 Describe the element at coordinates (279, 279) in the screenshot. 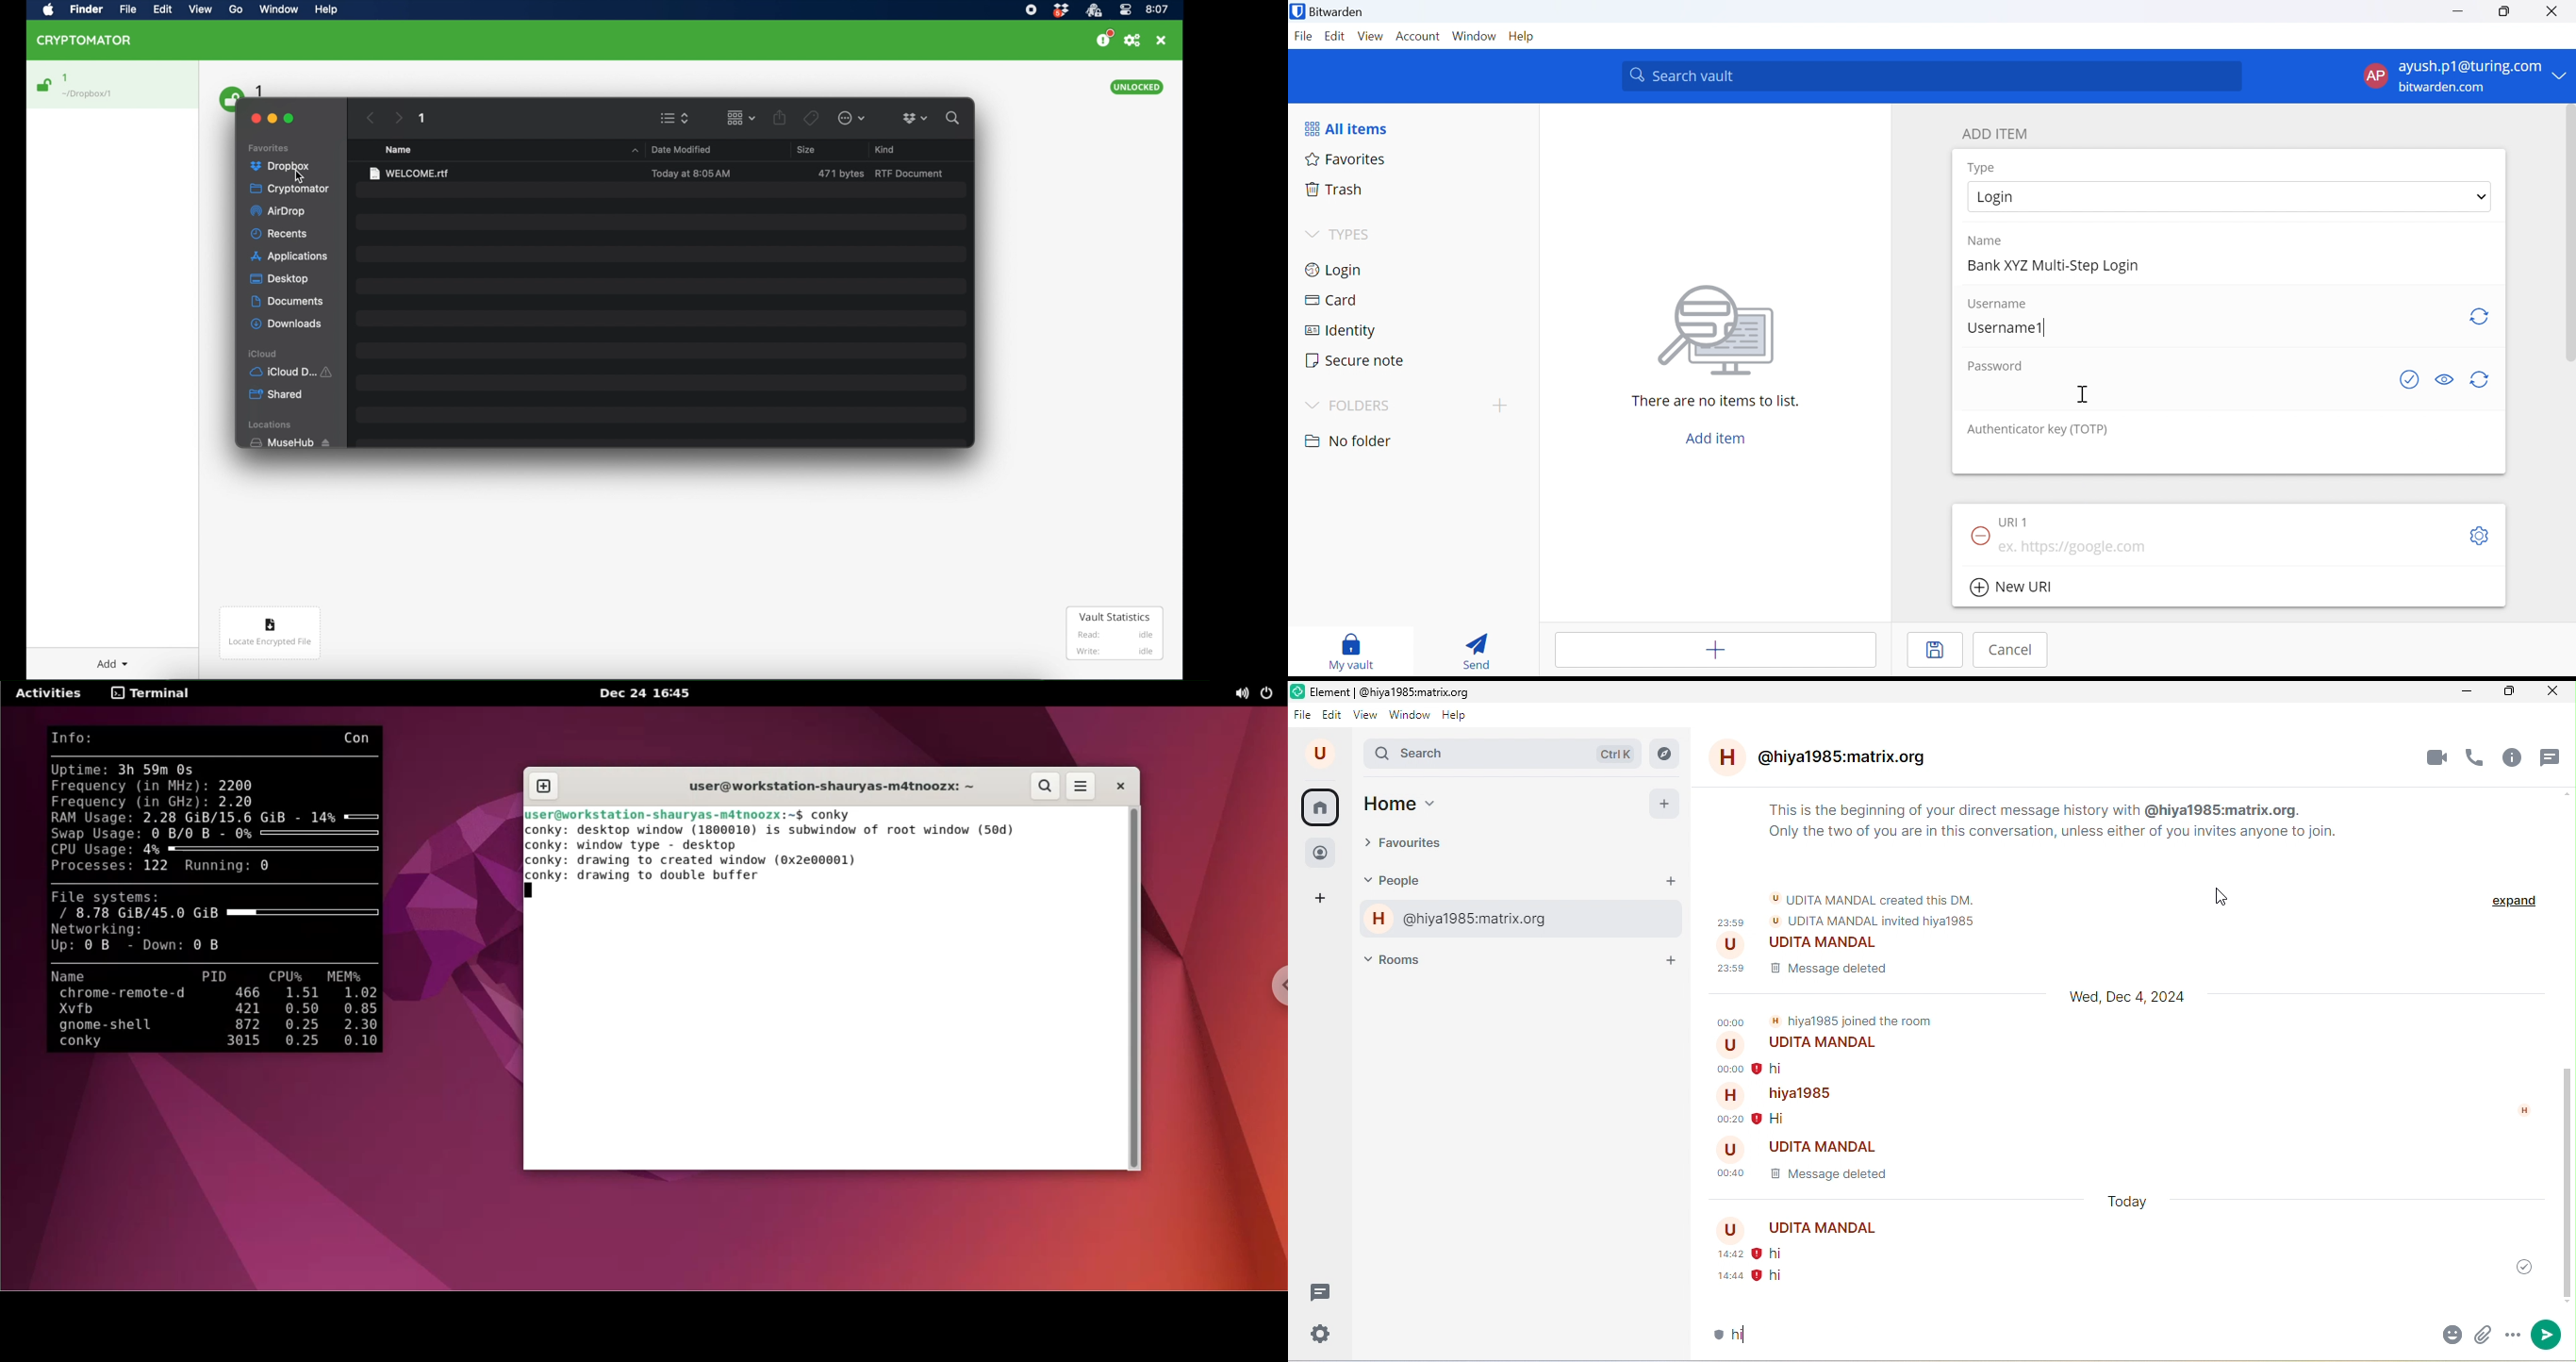

I see `desktop` at that location.